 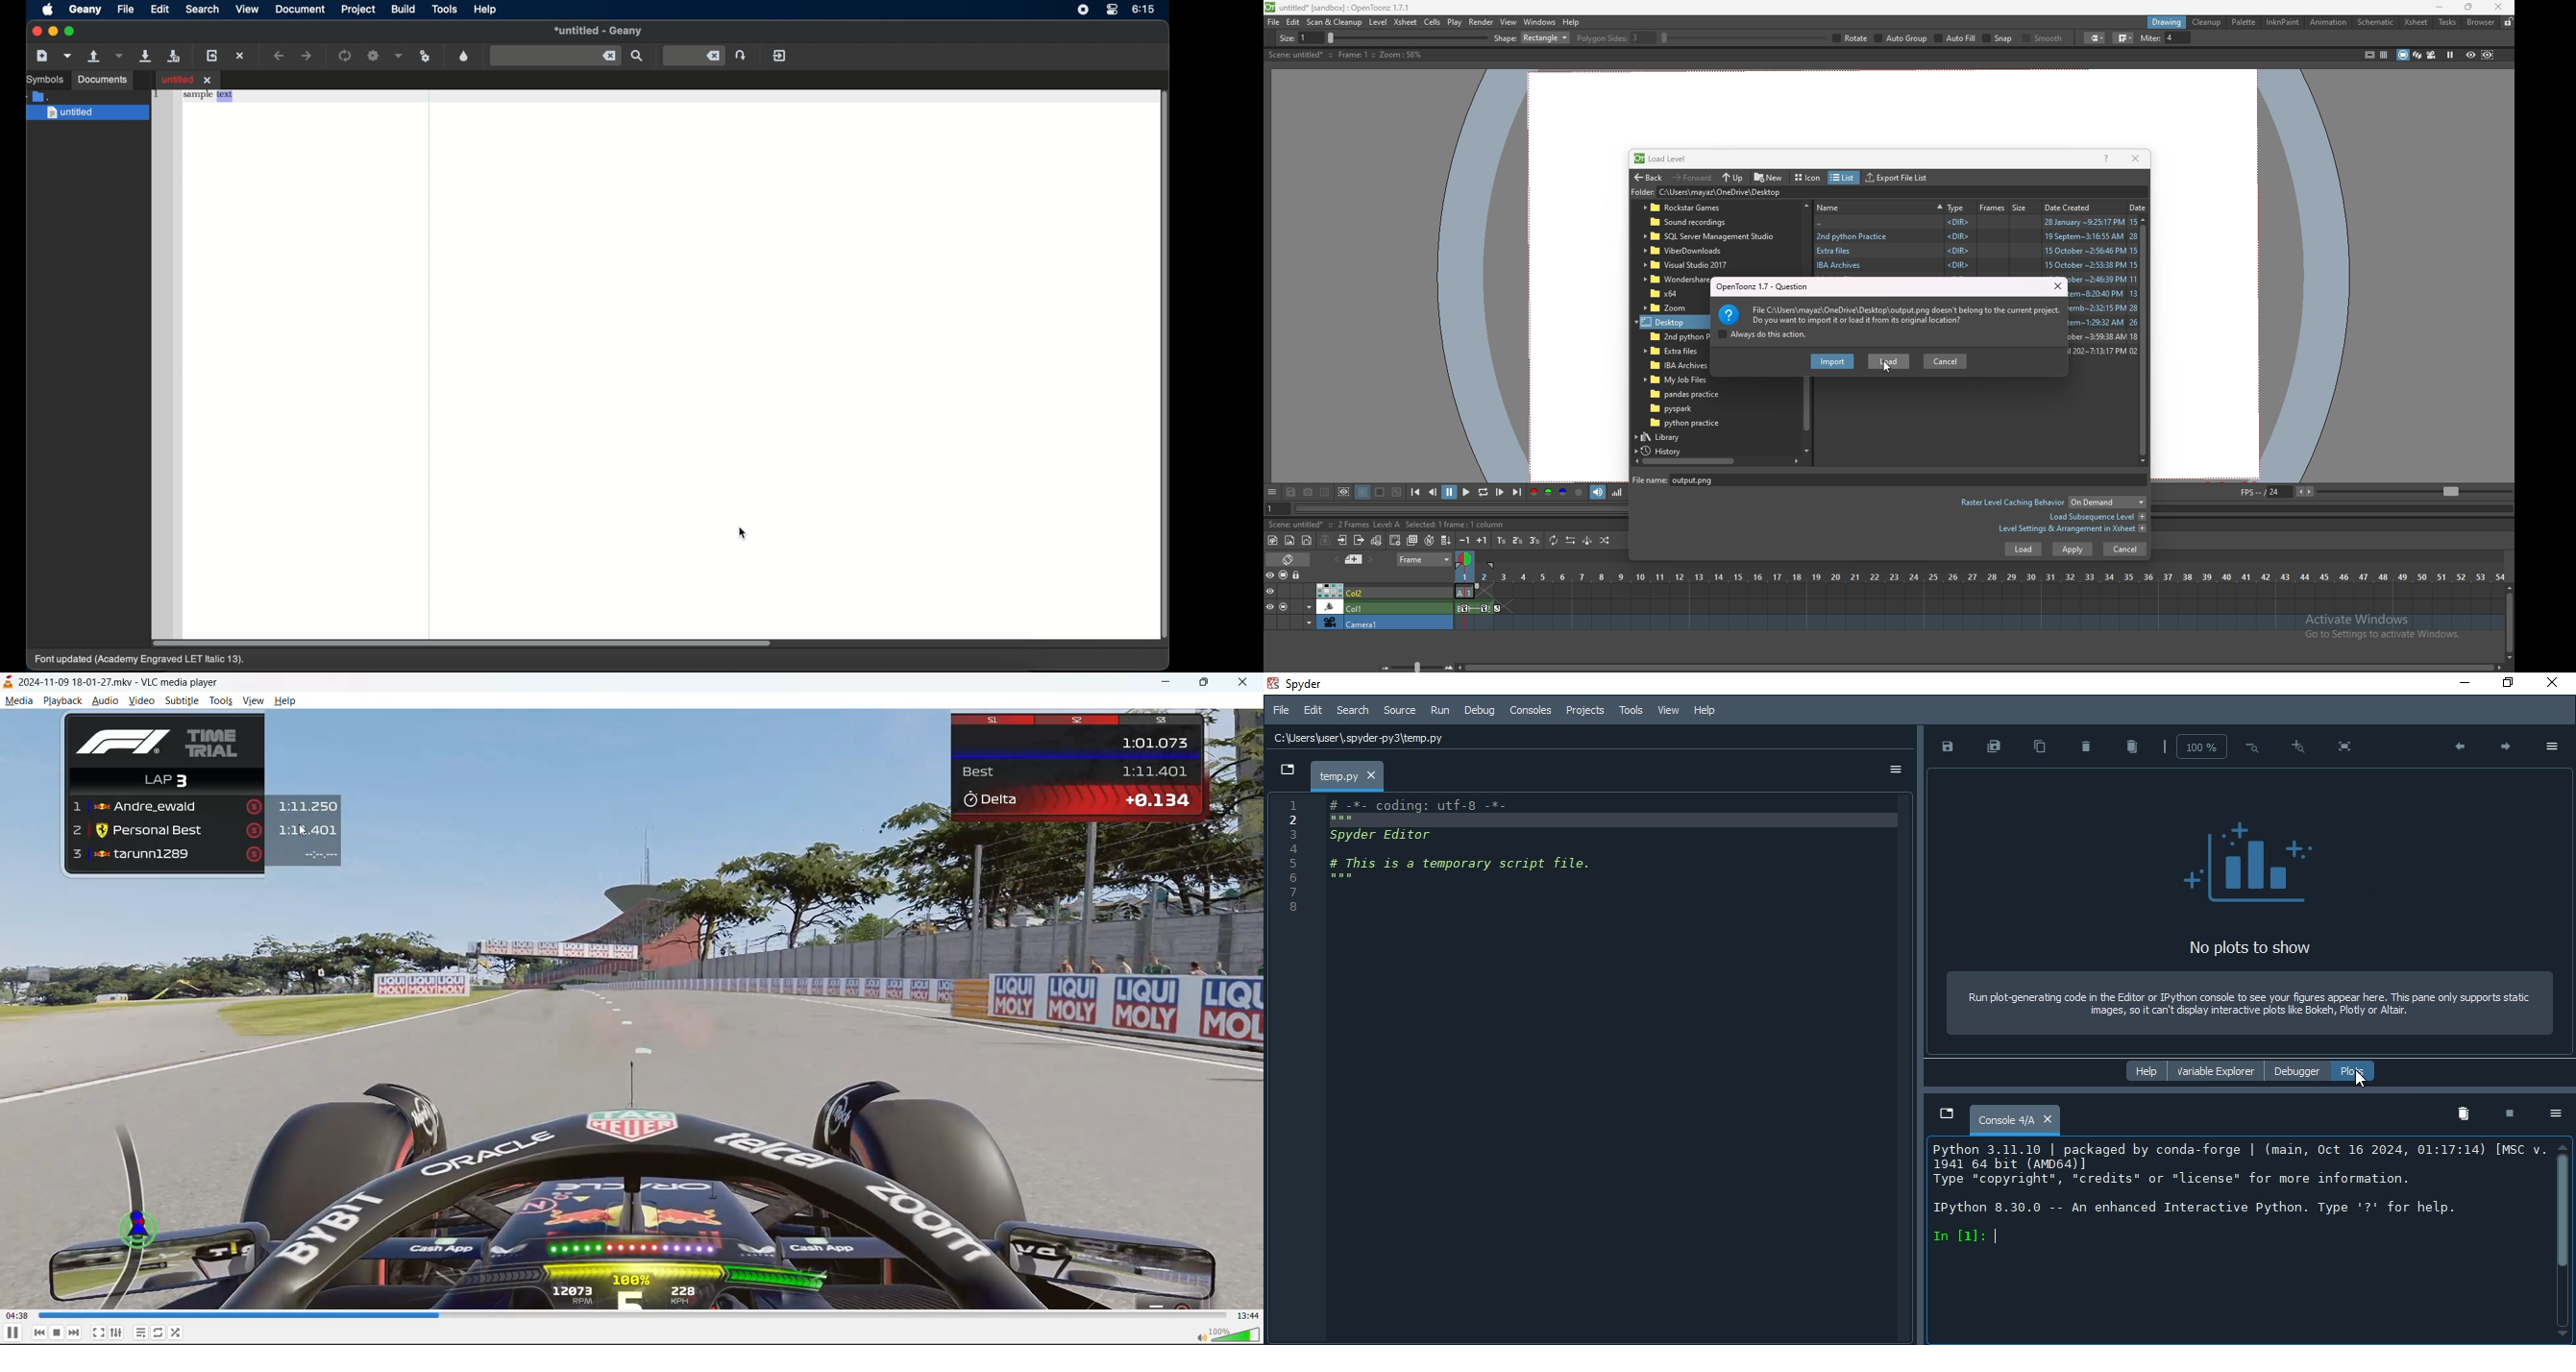 I want to click on copy, so click(x=2041, y=749).